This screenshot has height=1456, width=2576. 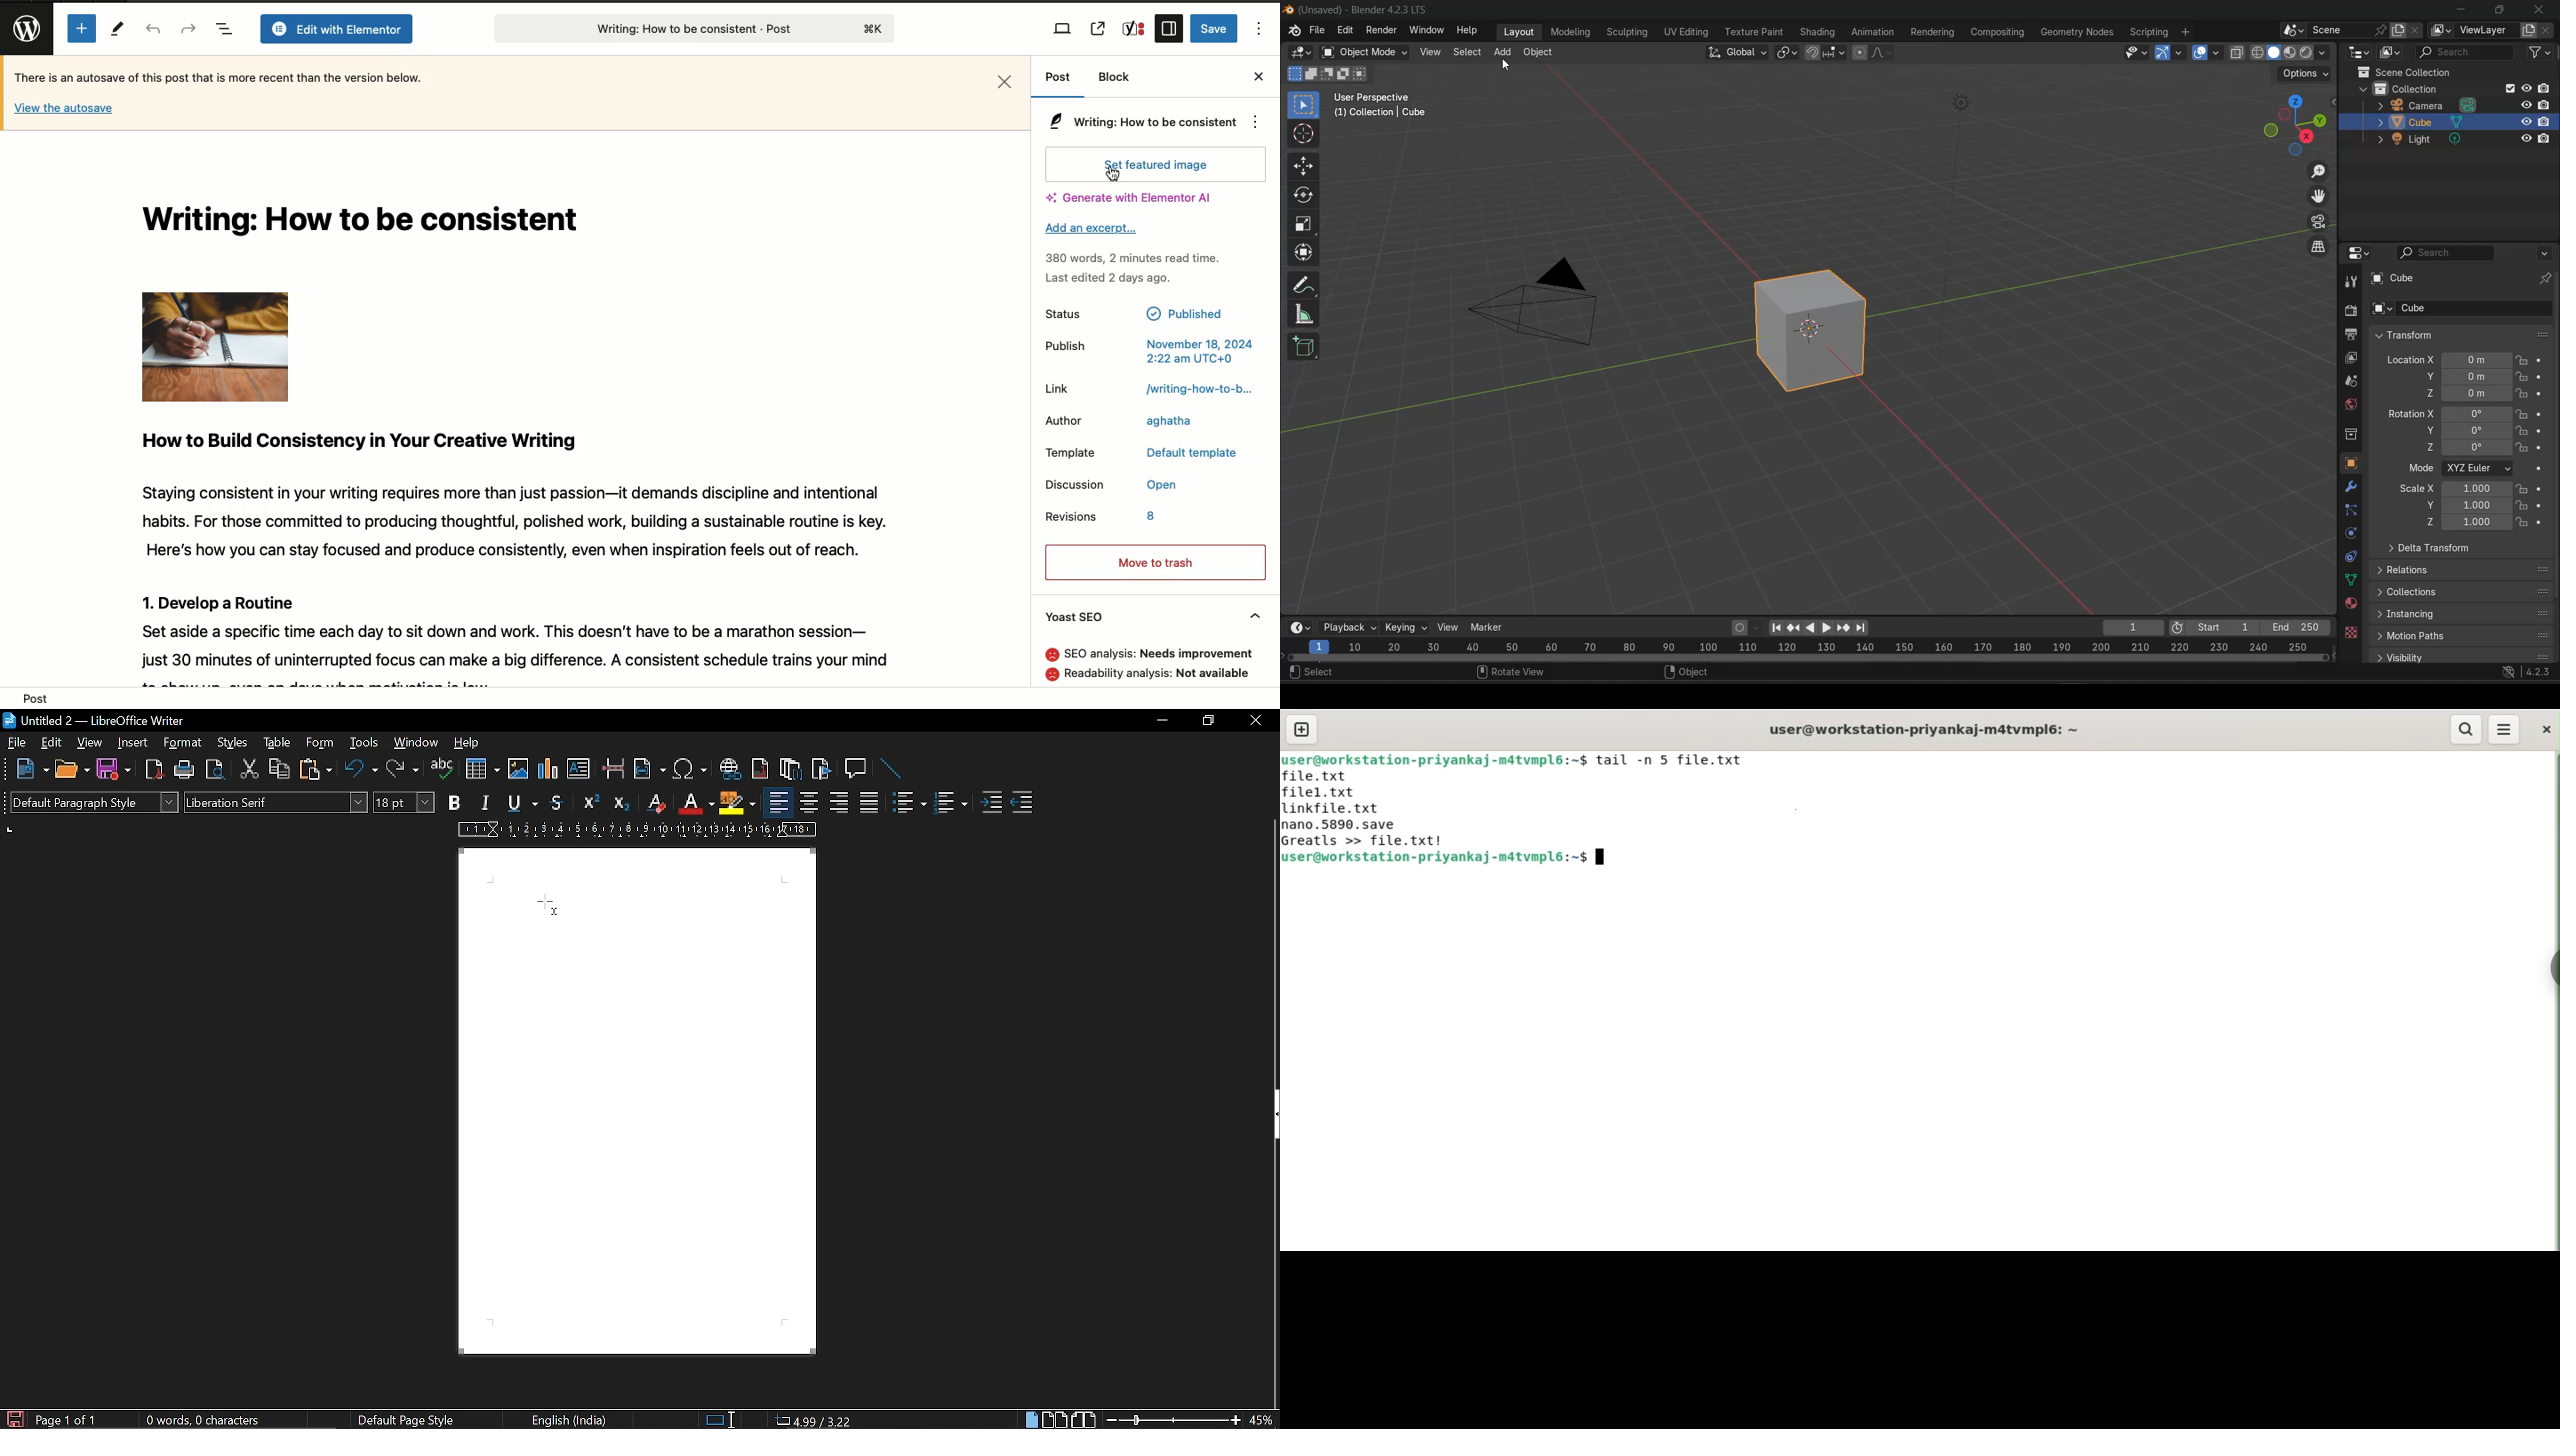 I want to click on collection, so click(x=2415, y=87).